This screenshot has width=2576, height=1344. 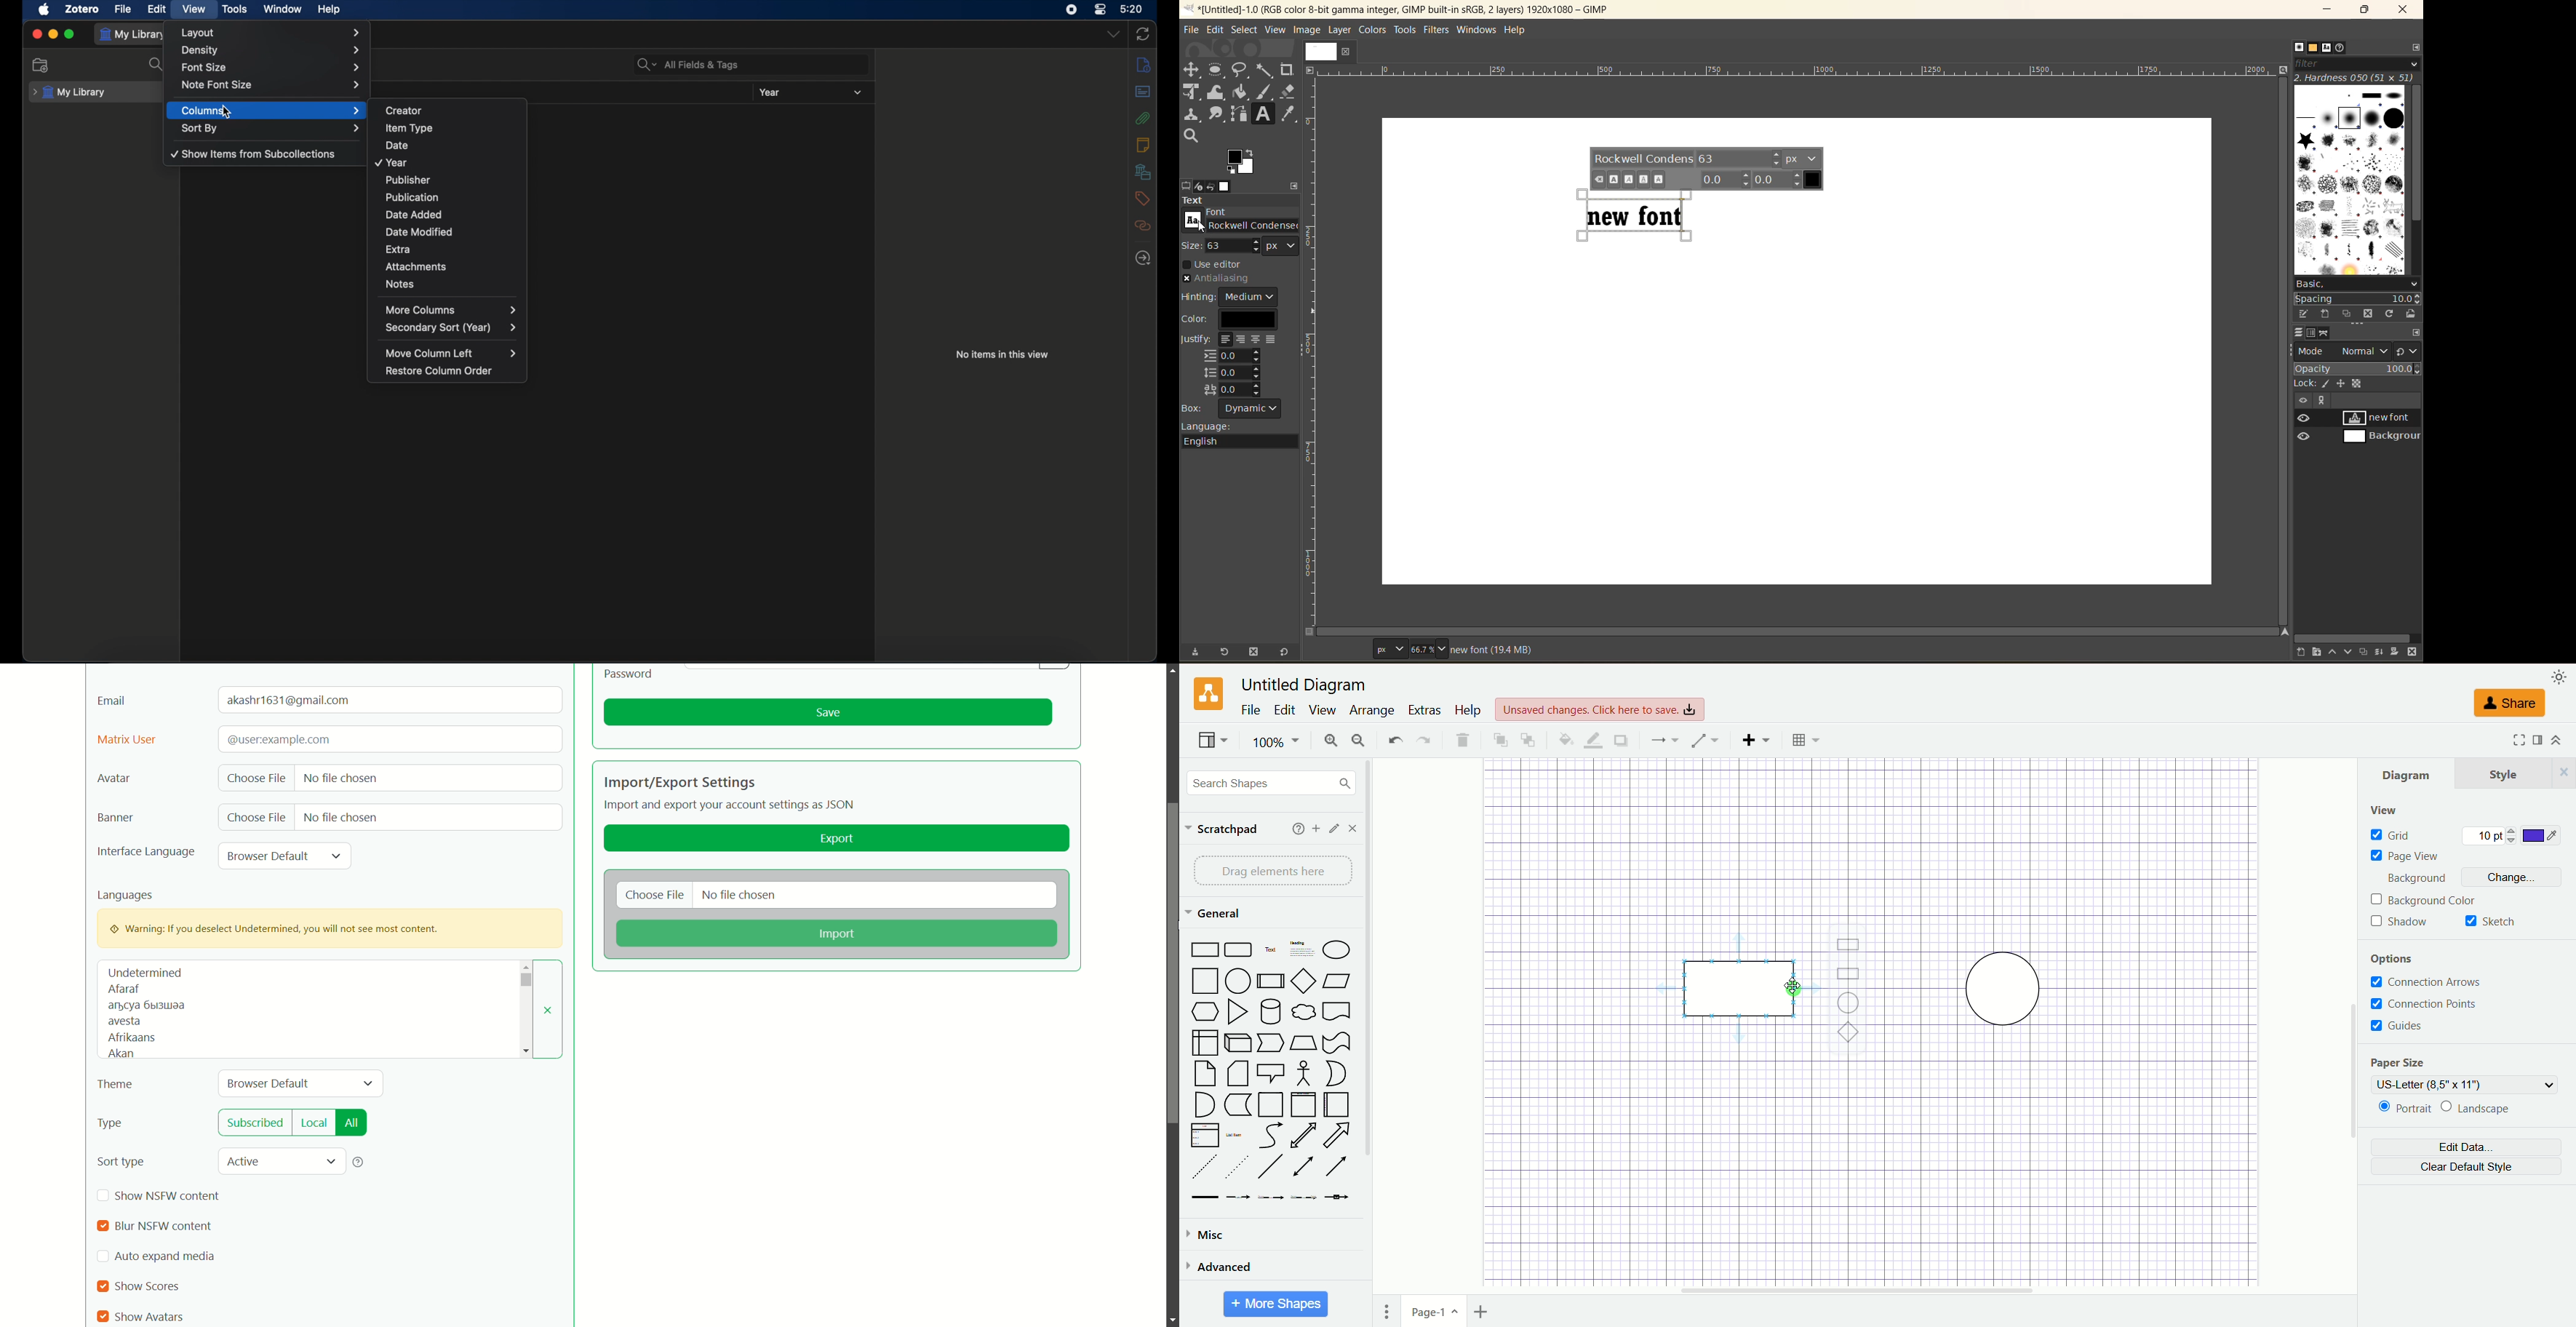 I want to click on font size, so click(x=272, y=66).